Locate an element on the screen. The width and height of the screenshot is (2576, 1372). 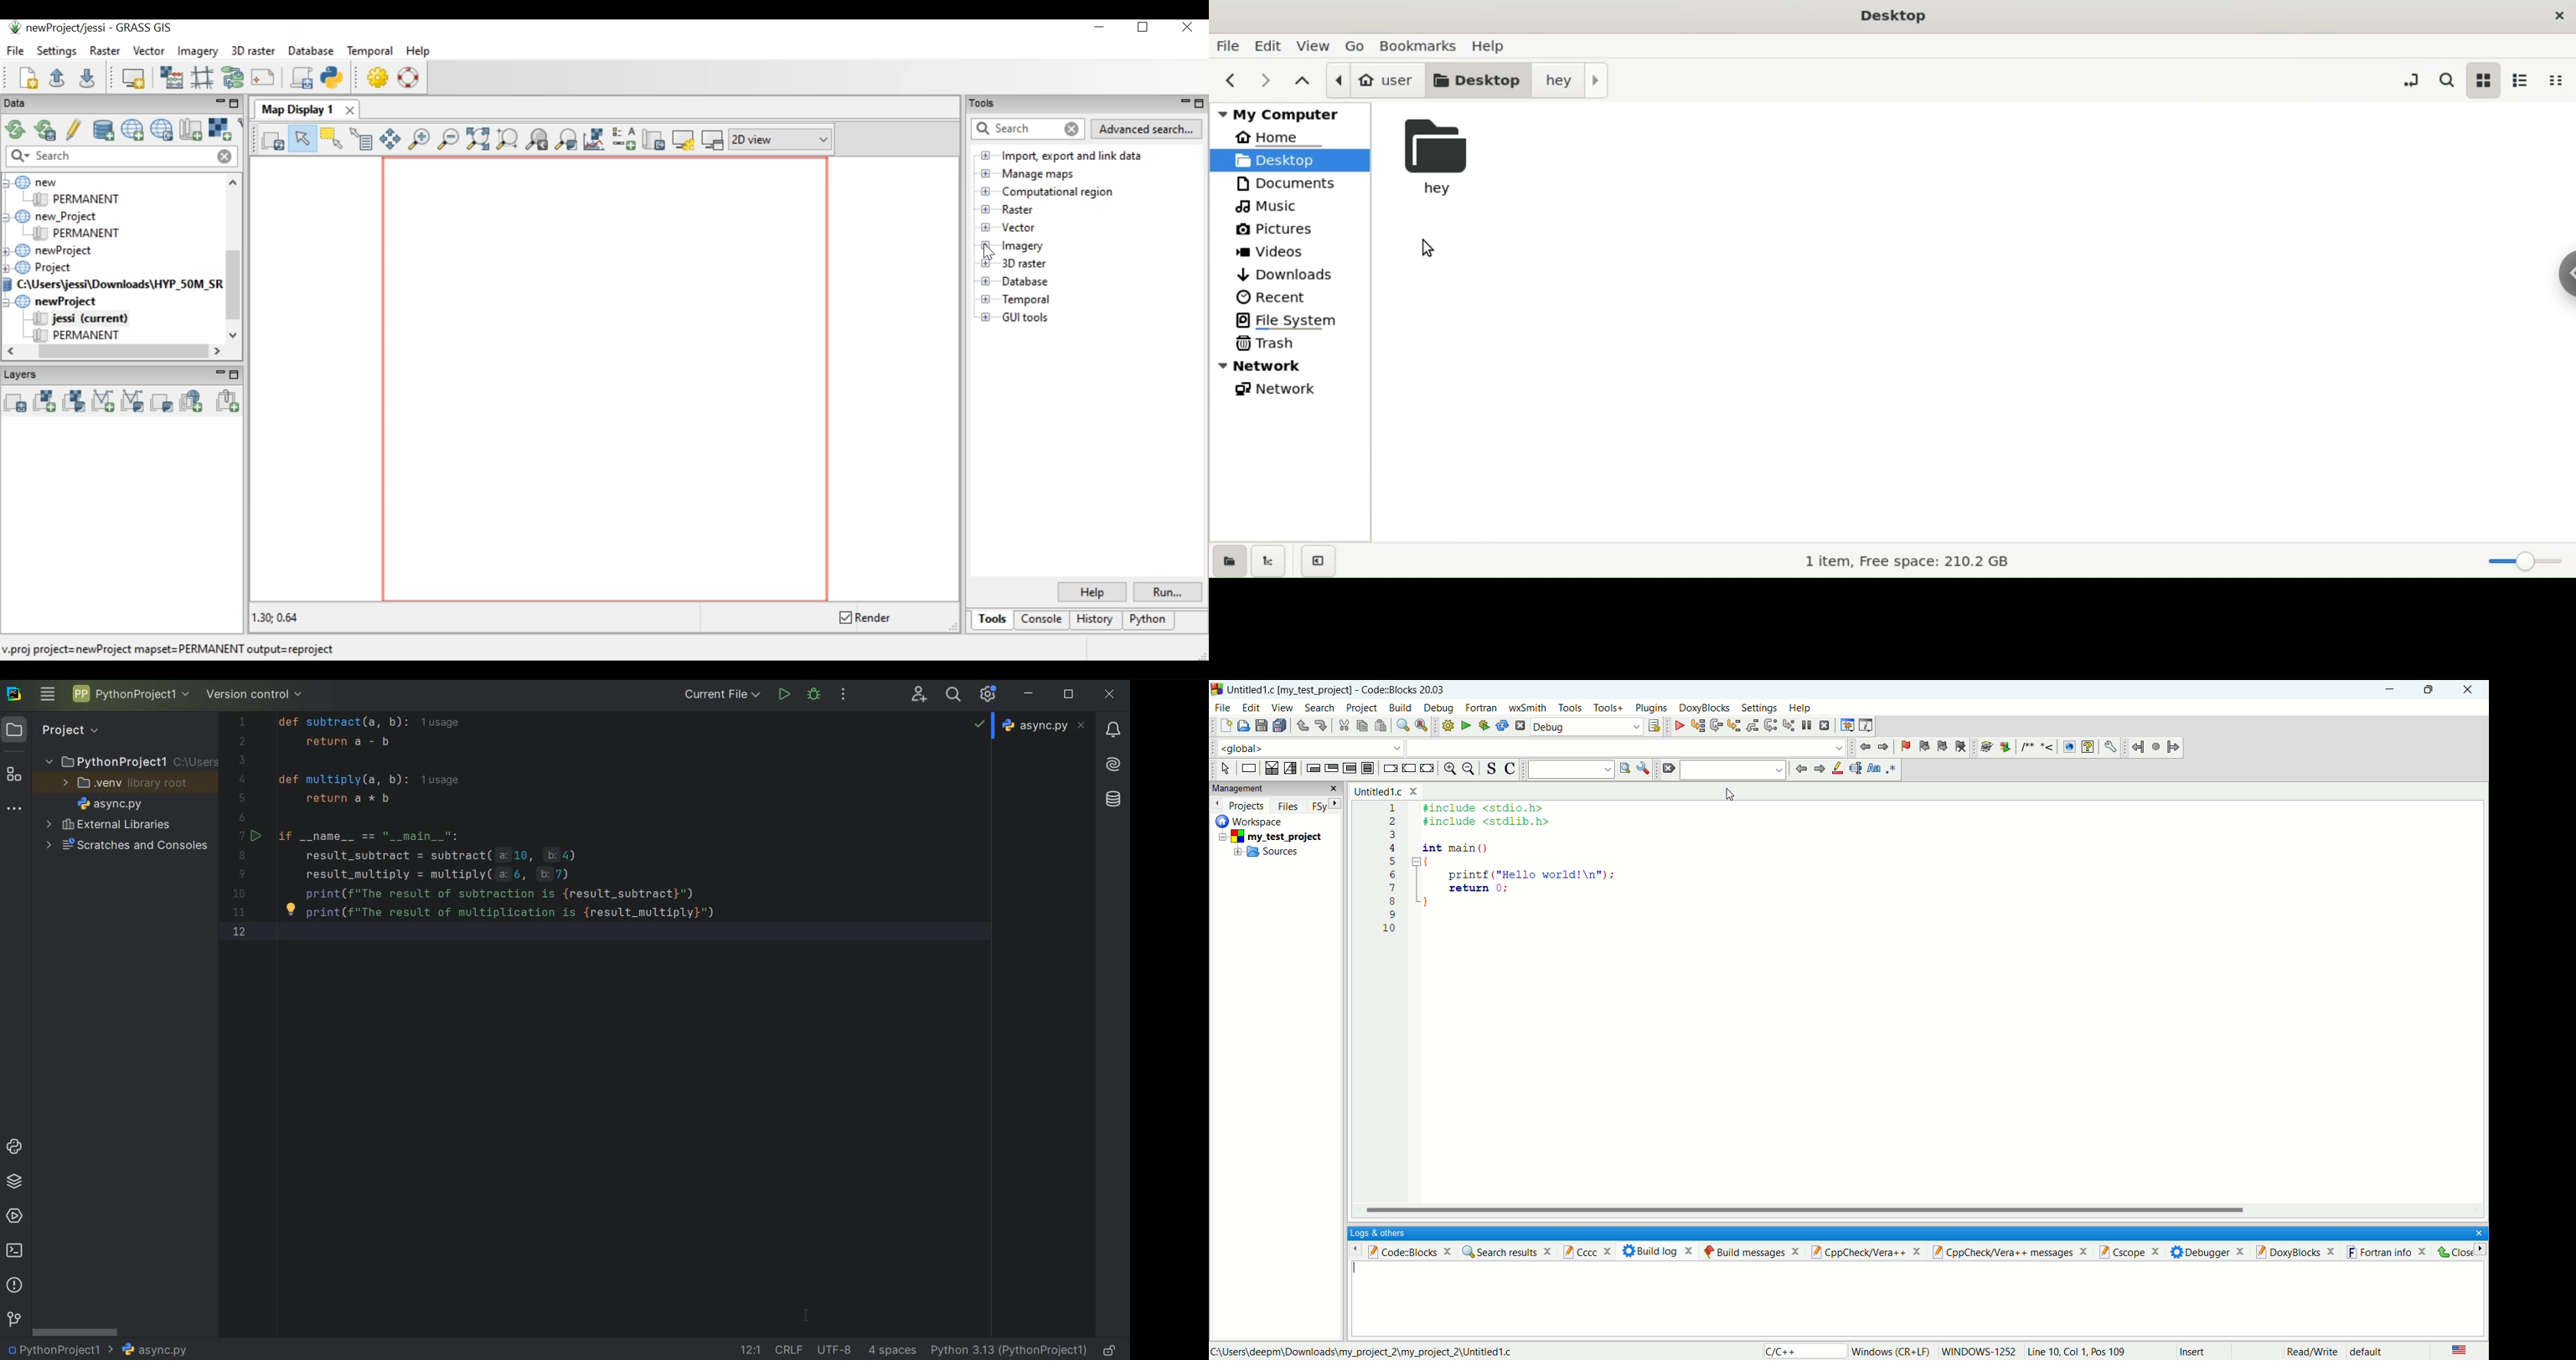
external libraries is located at coordinates (115, 826).